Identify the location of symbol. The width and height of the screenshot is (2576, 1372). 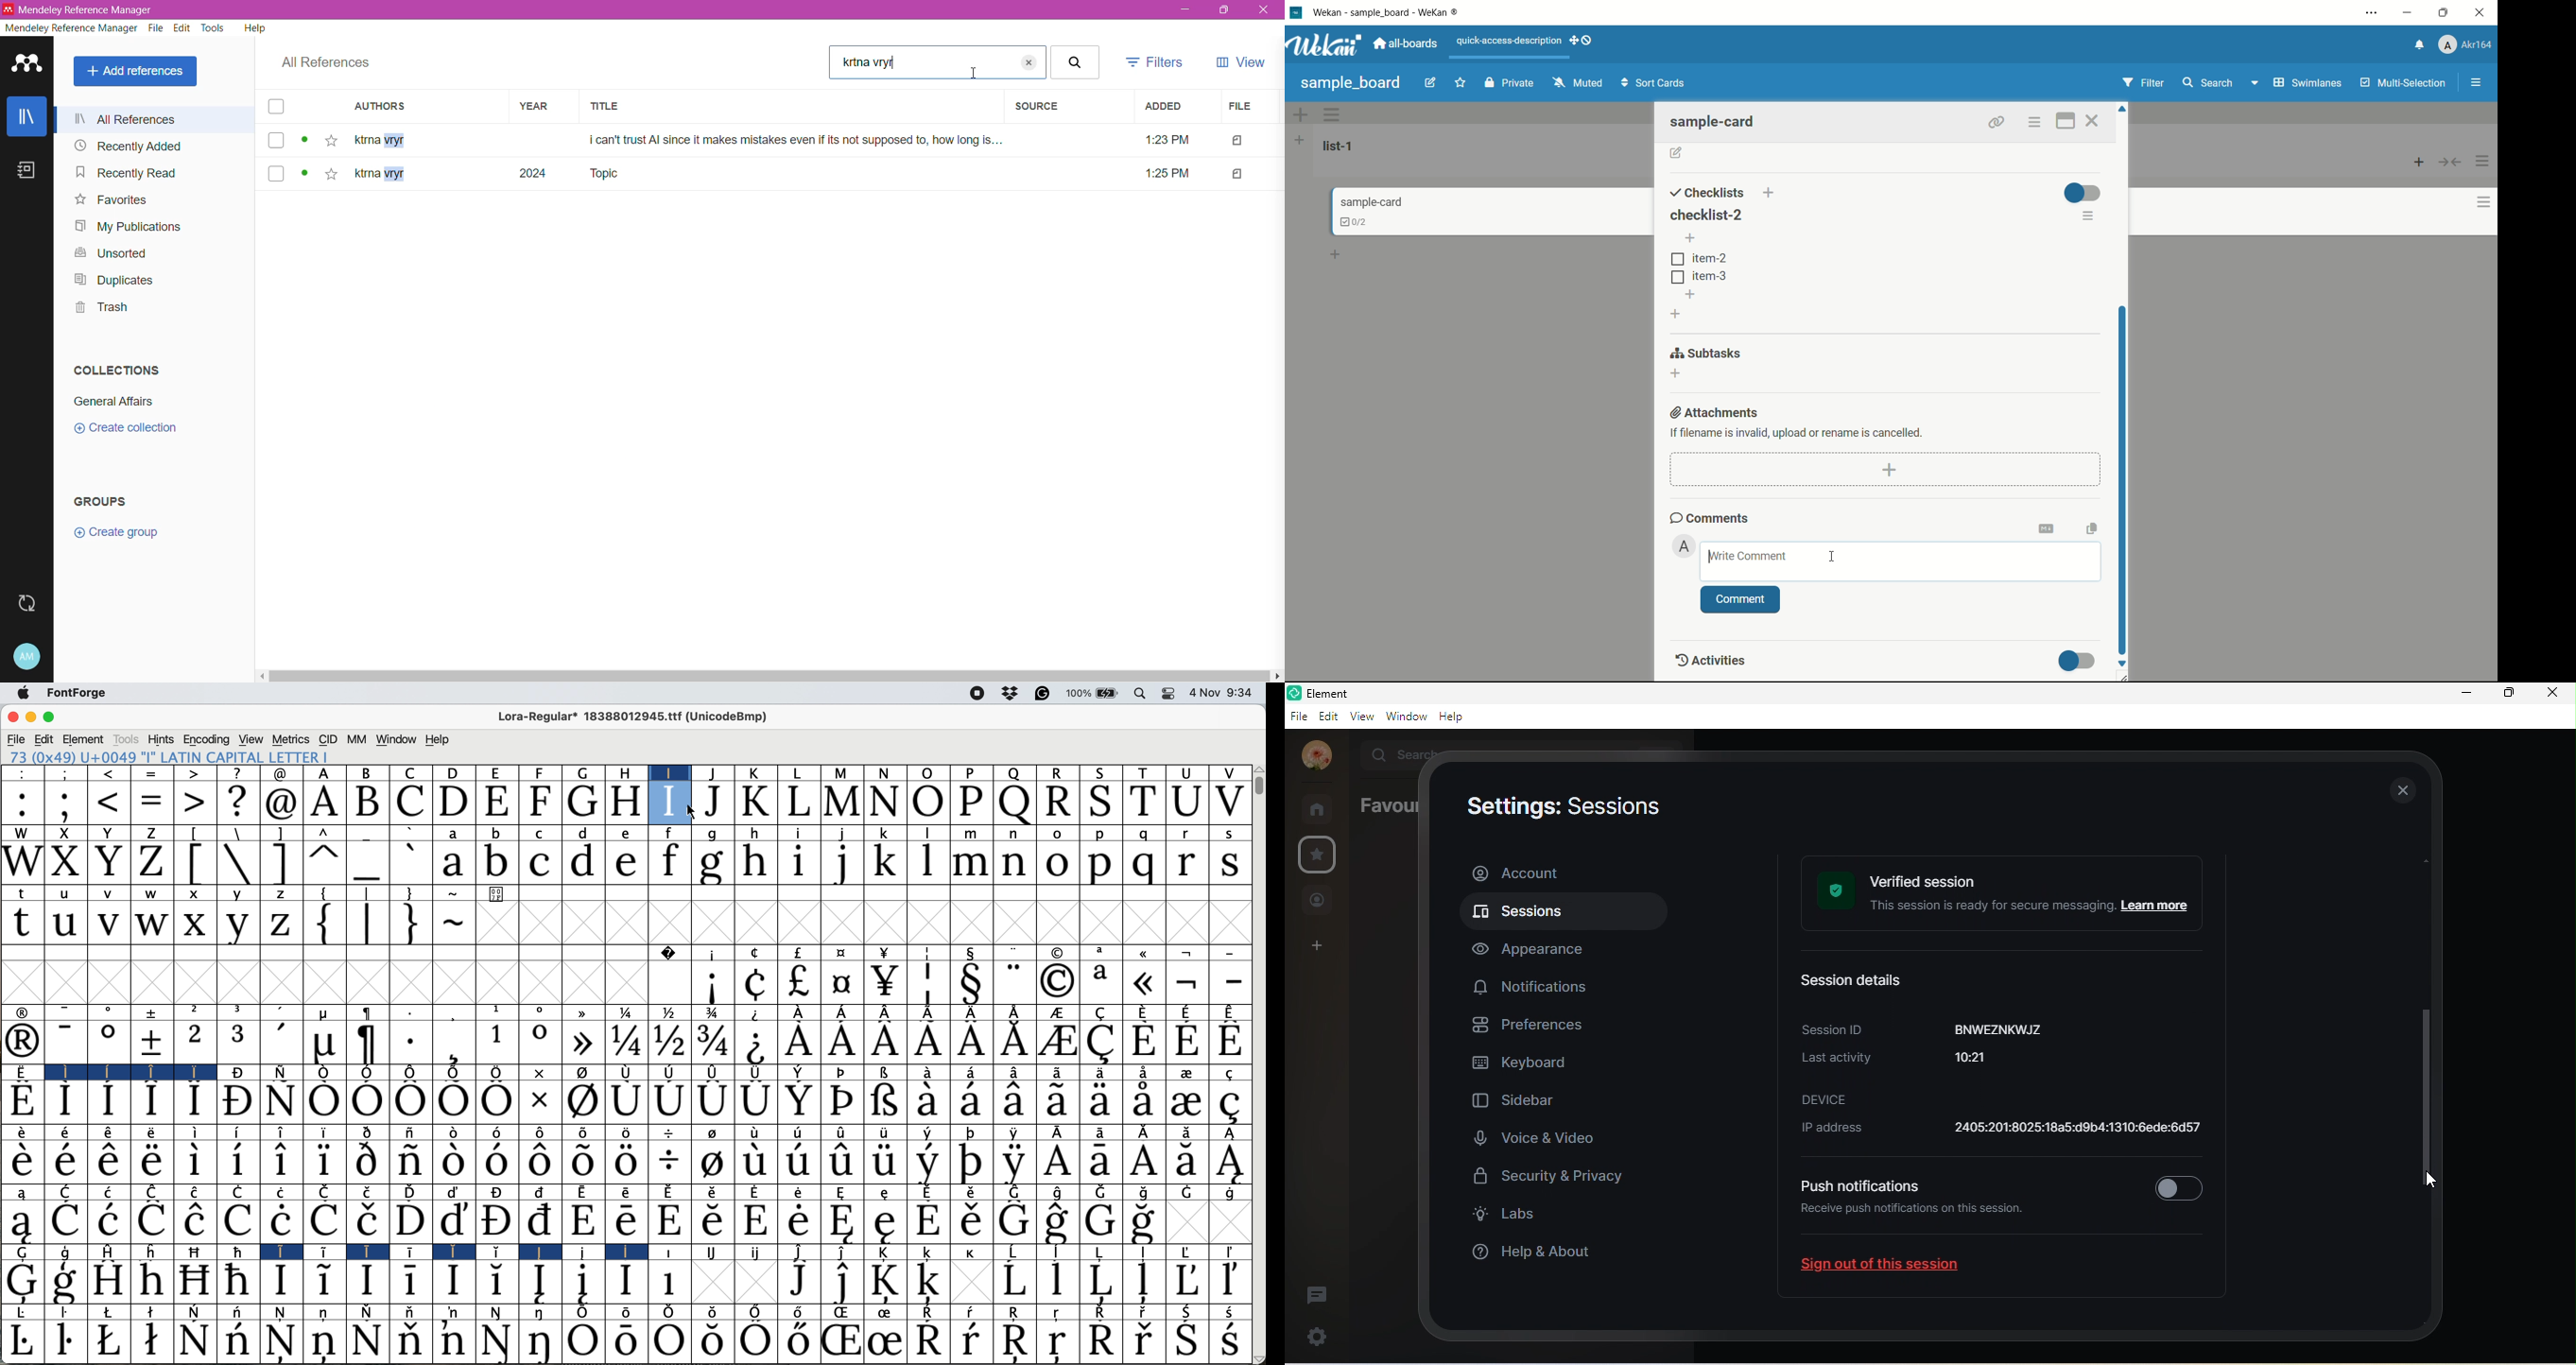
(841, 952).